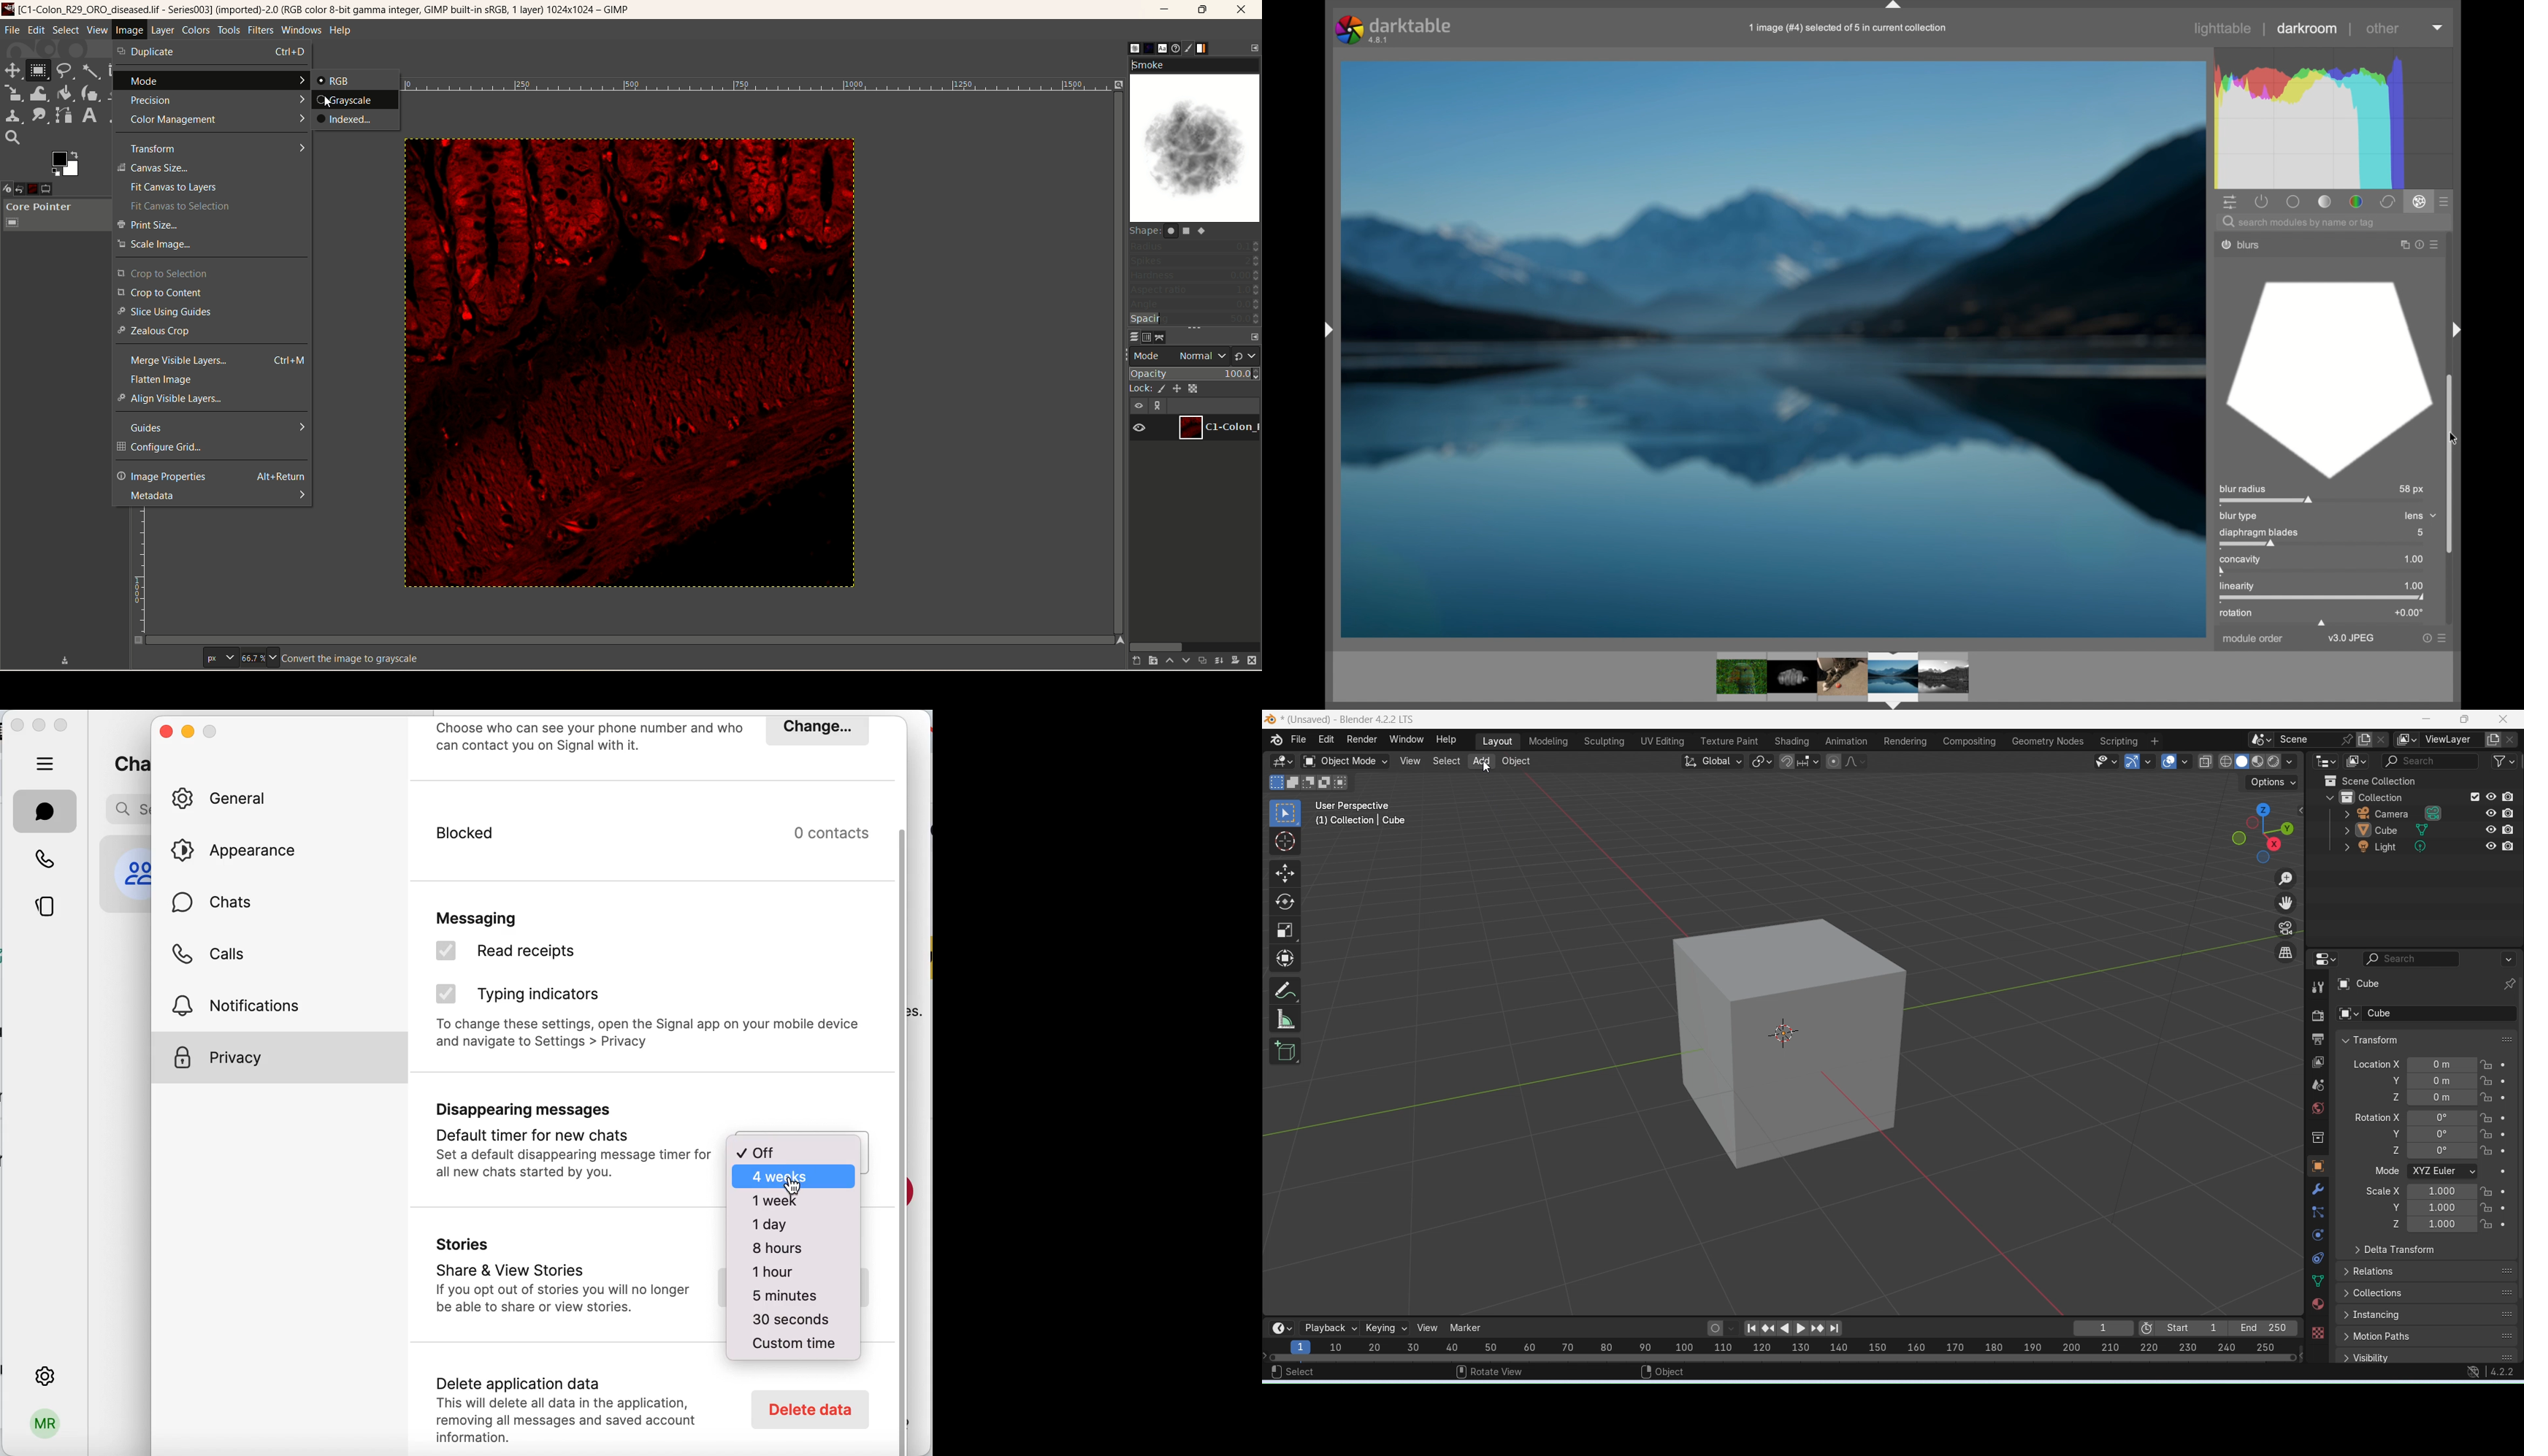 This screenshot has height=1456, width=2548. Describe the element at coordinates (794, 1178) in the screenshot. I see `4 weeks` at that location.